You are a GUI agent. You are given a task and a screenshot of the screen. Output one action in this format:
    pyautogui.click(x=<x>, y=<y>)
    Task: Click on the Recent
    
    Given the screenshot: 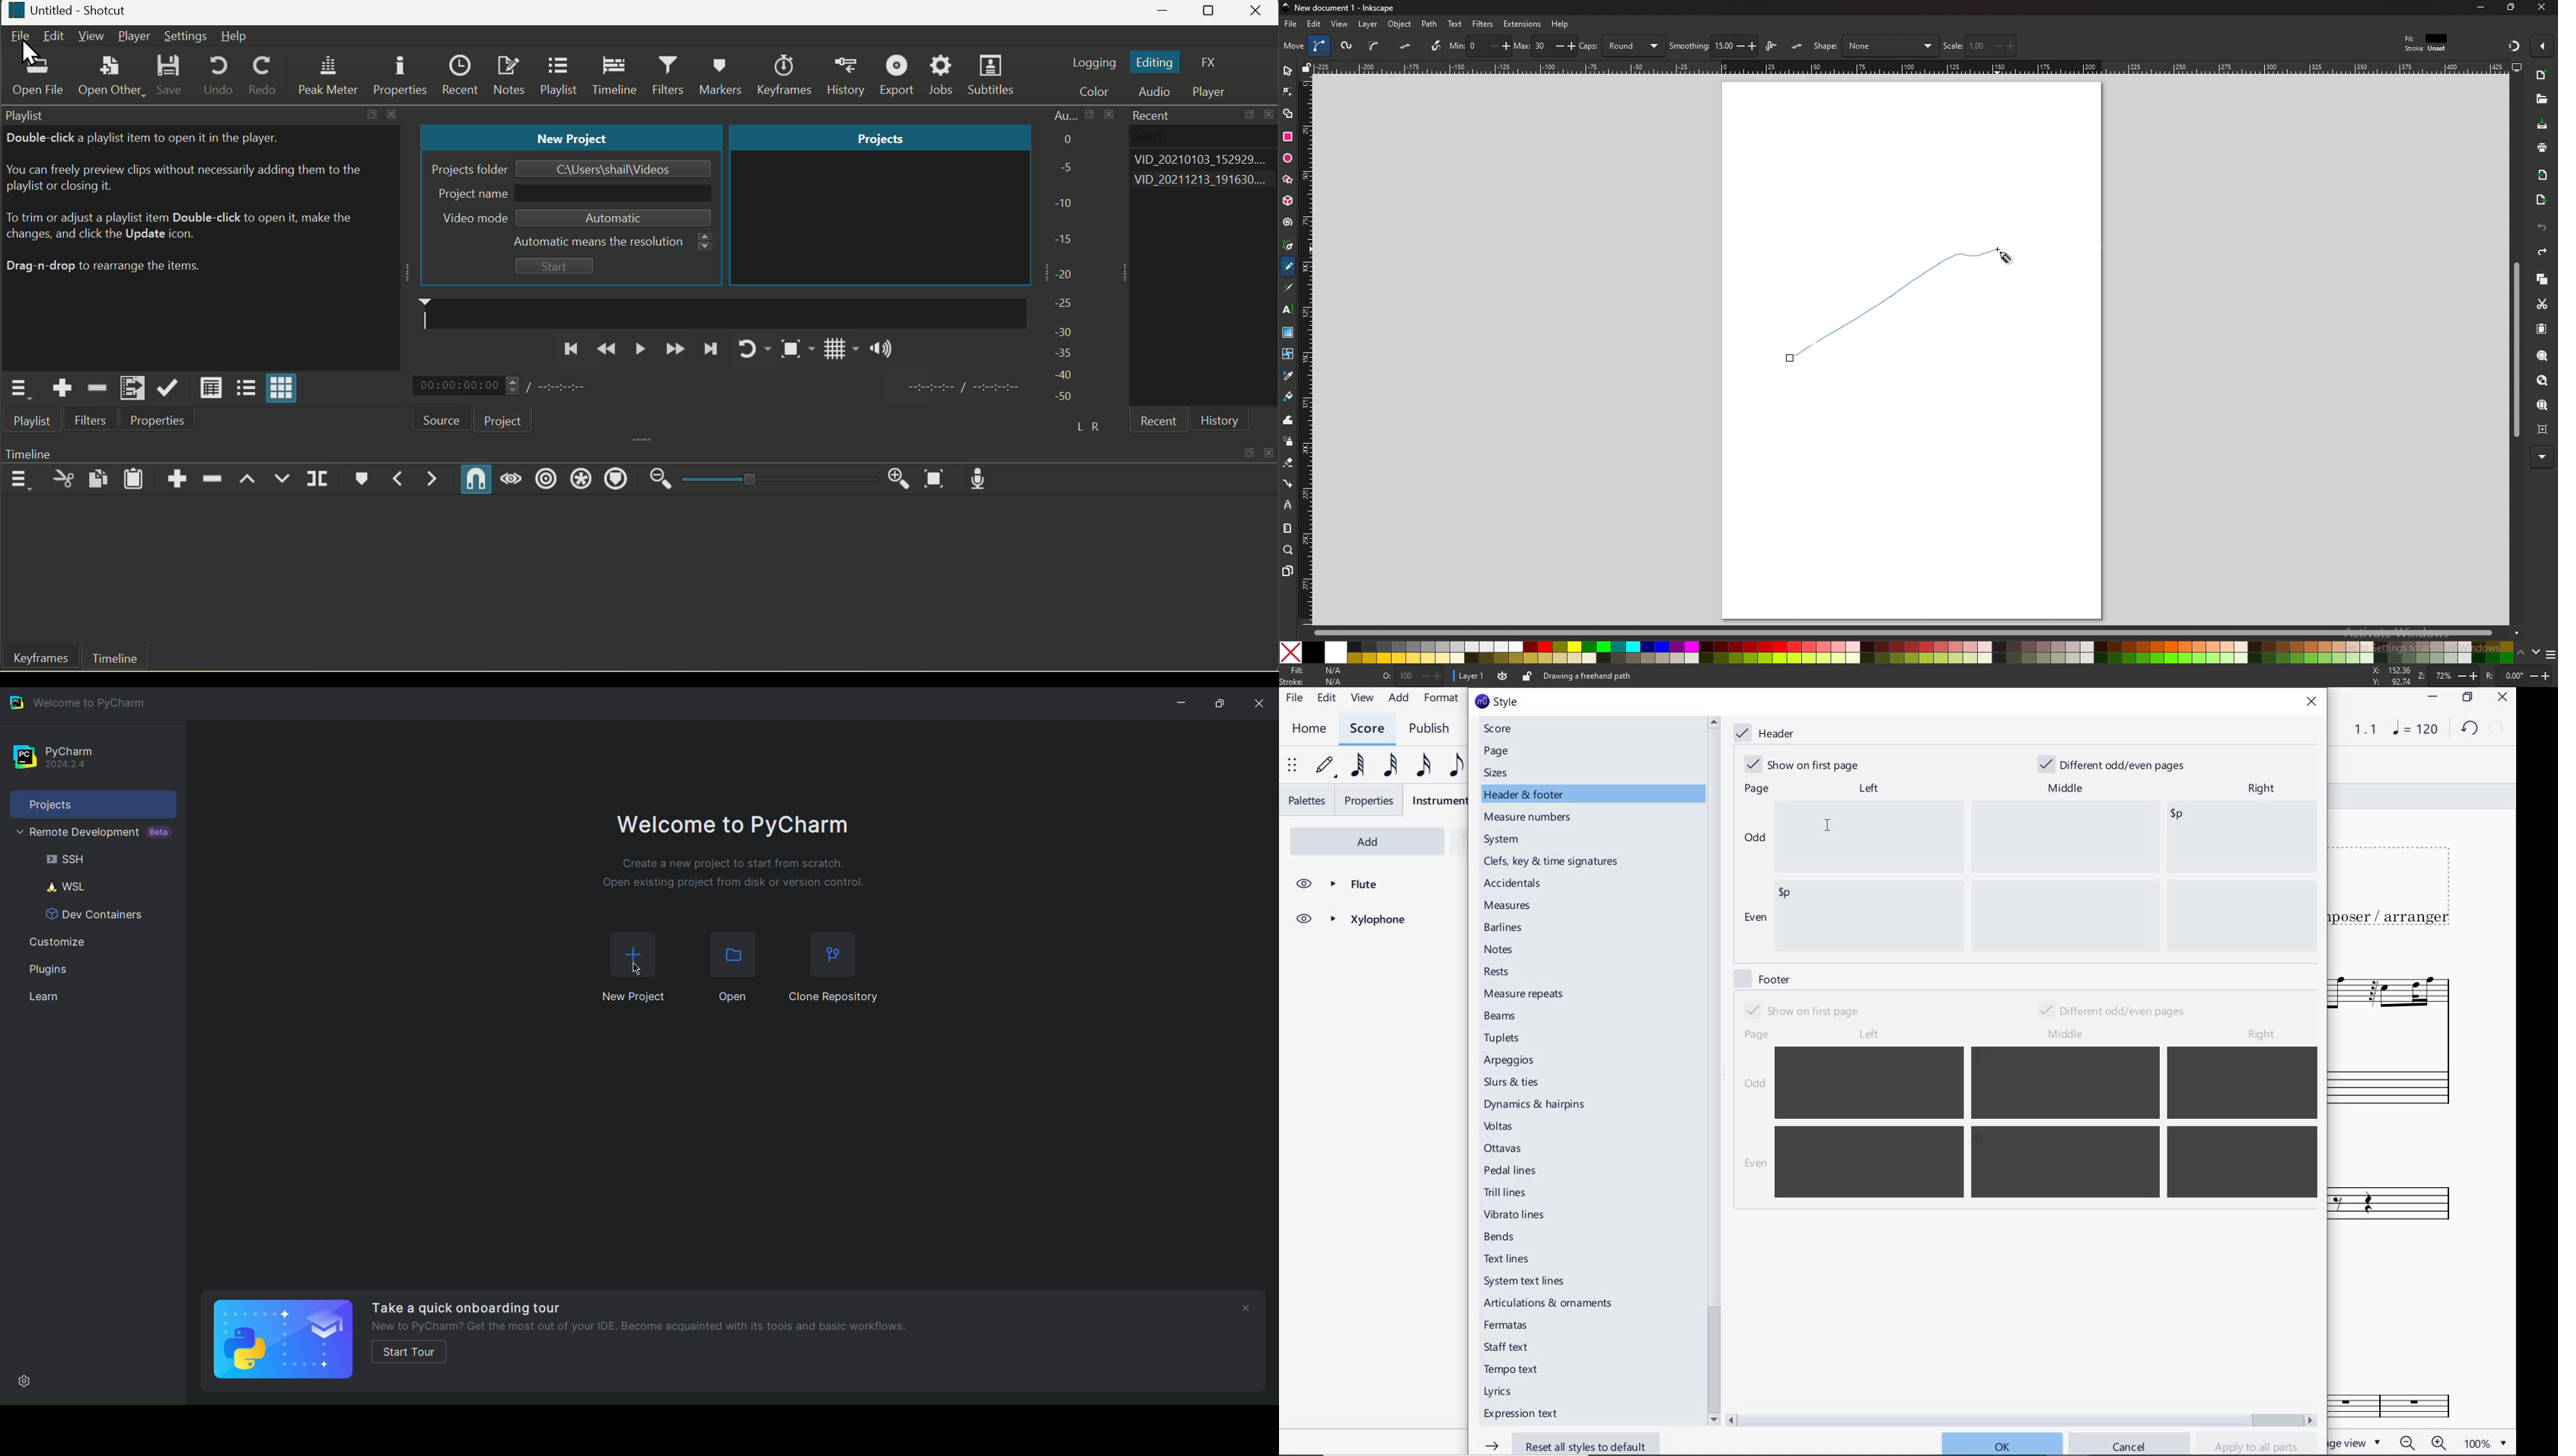 What is the action you would take?
    pyautogui.click(x=1162, y=423)
    